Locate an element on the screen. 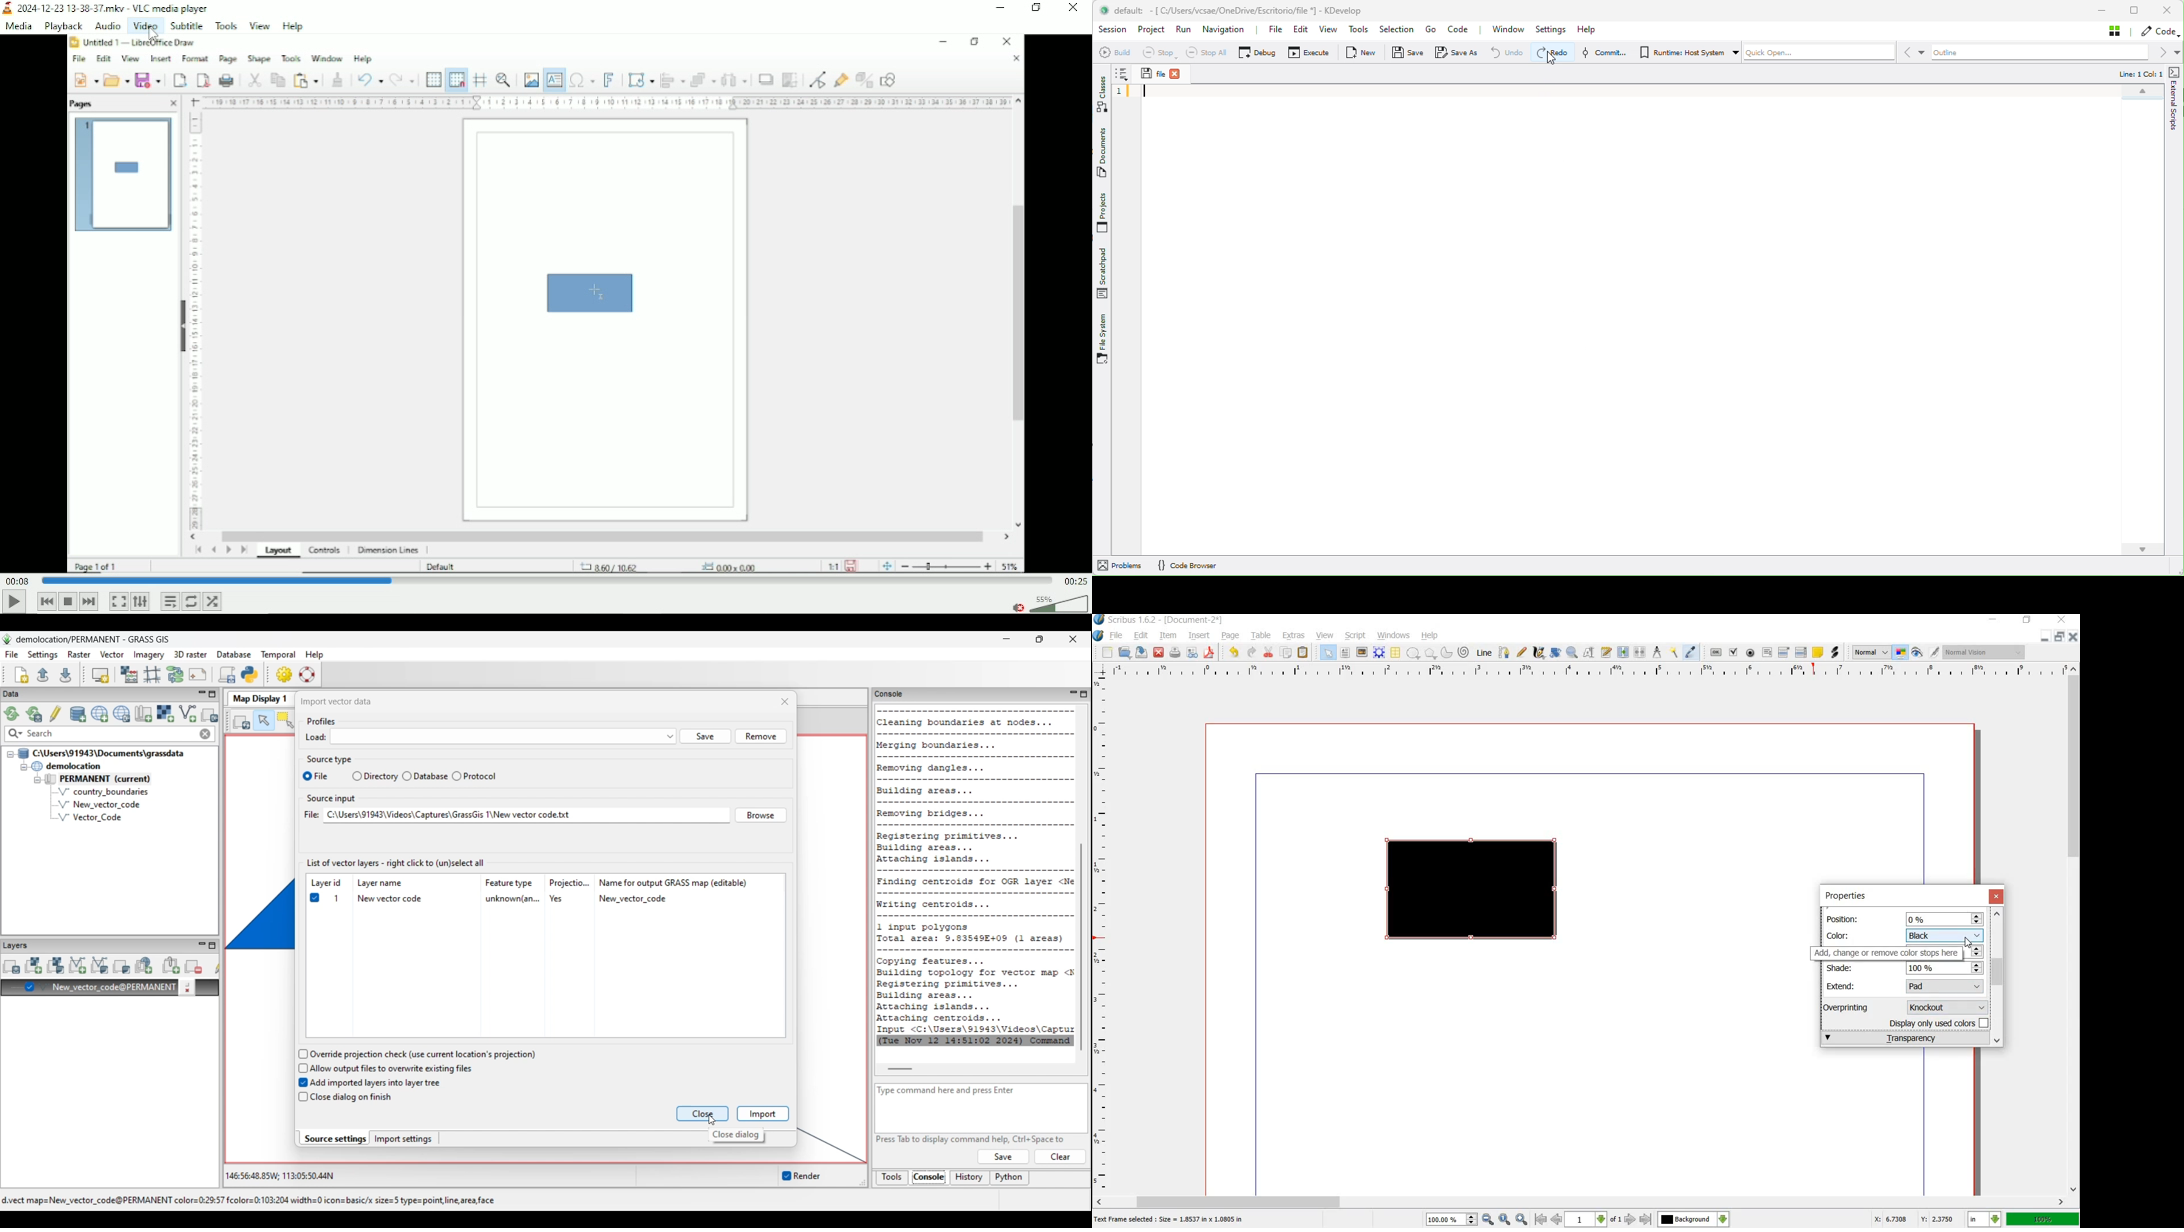  go to next or last page is located at coordinates (1637, 1220).